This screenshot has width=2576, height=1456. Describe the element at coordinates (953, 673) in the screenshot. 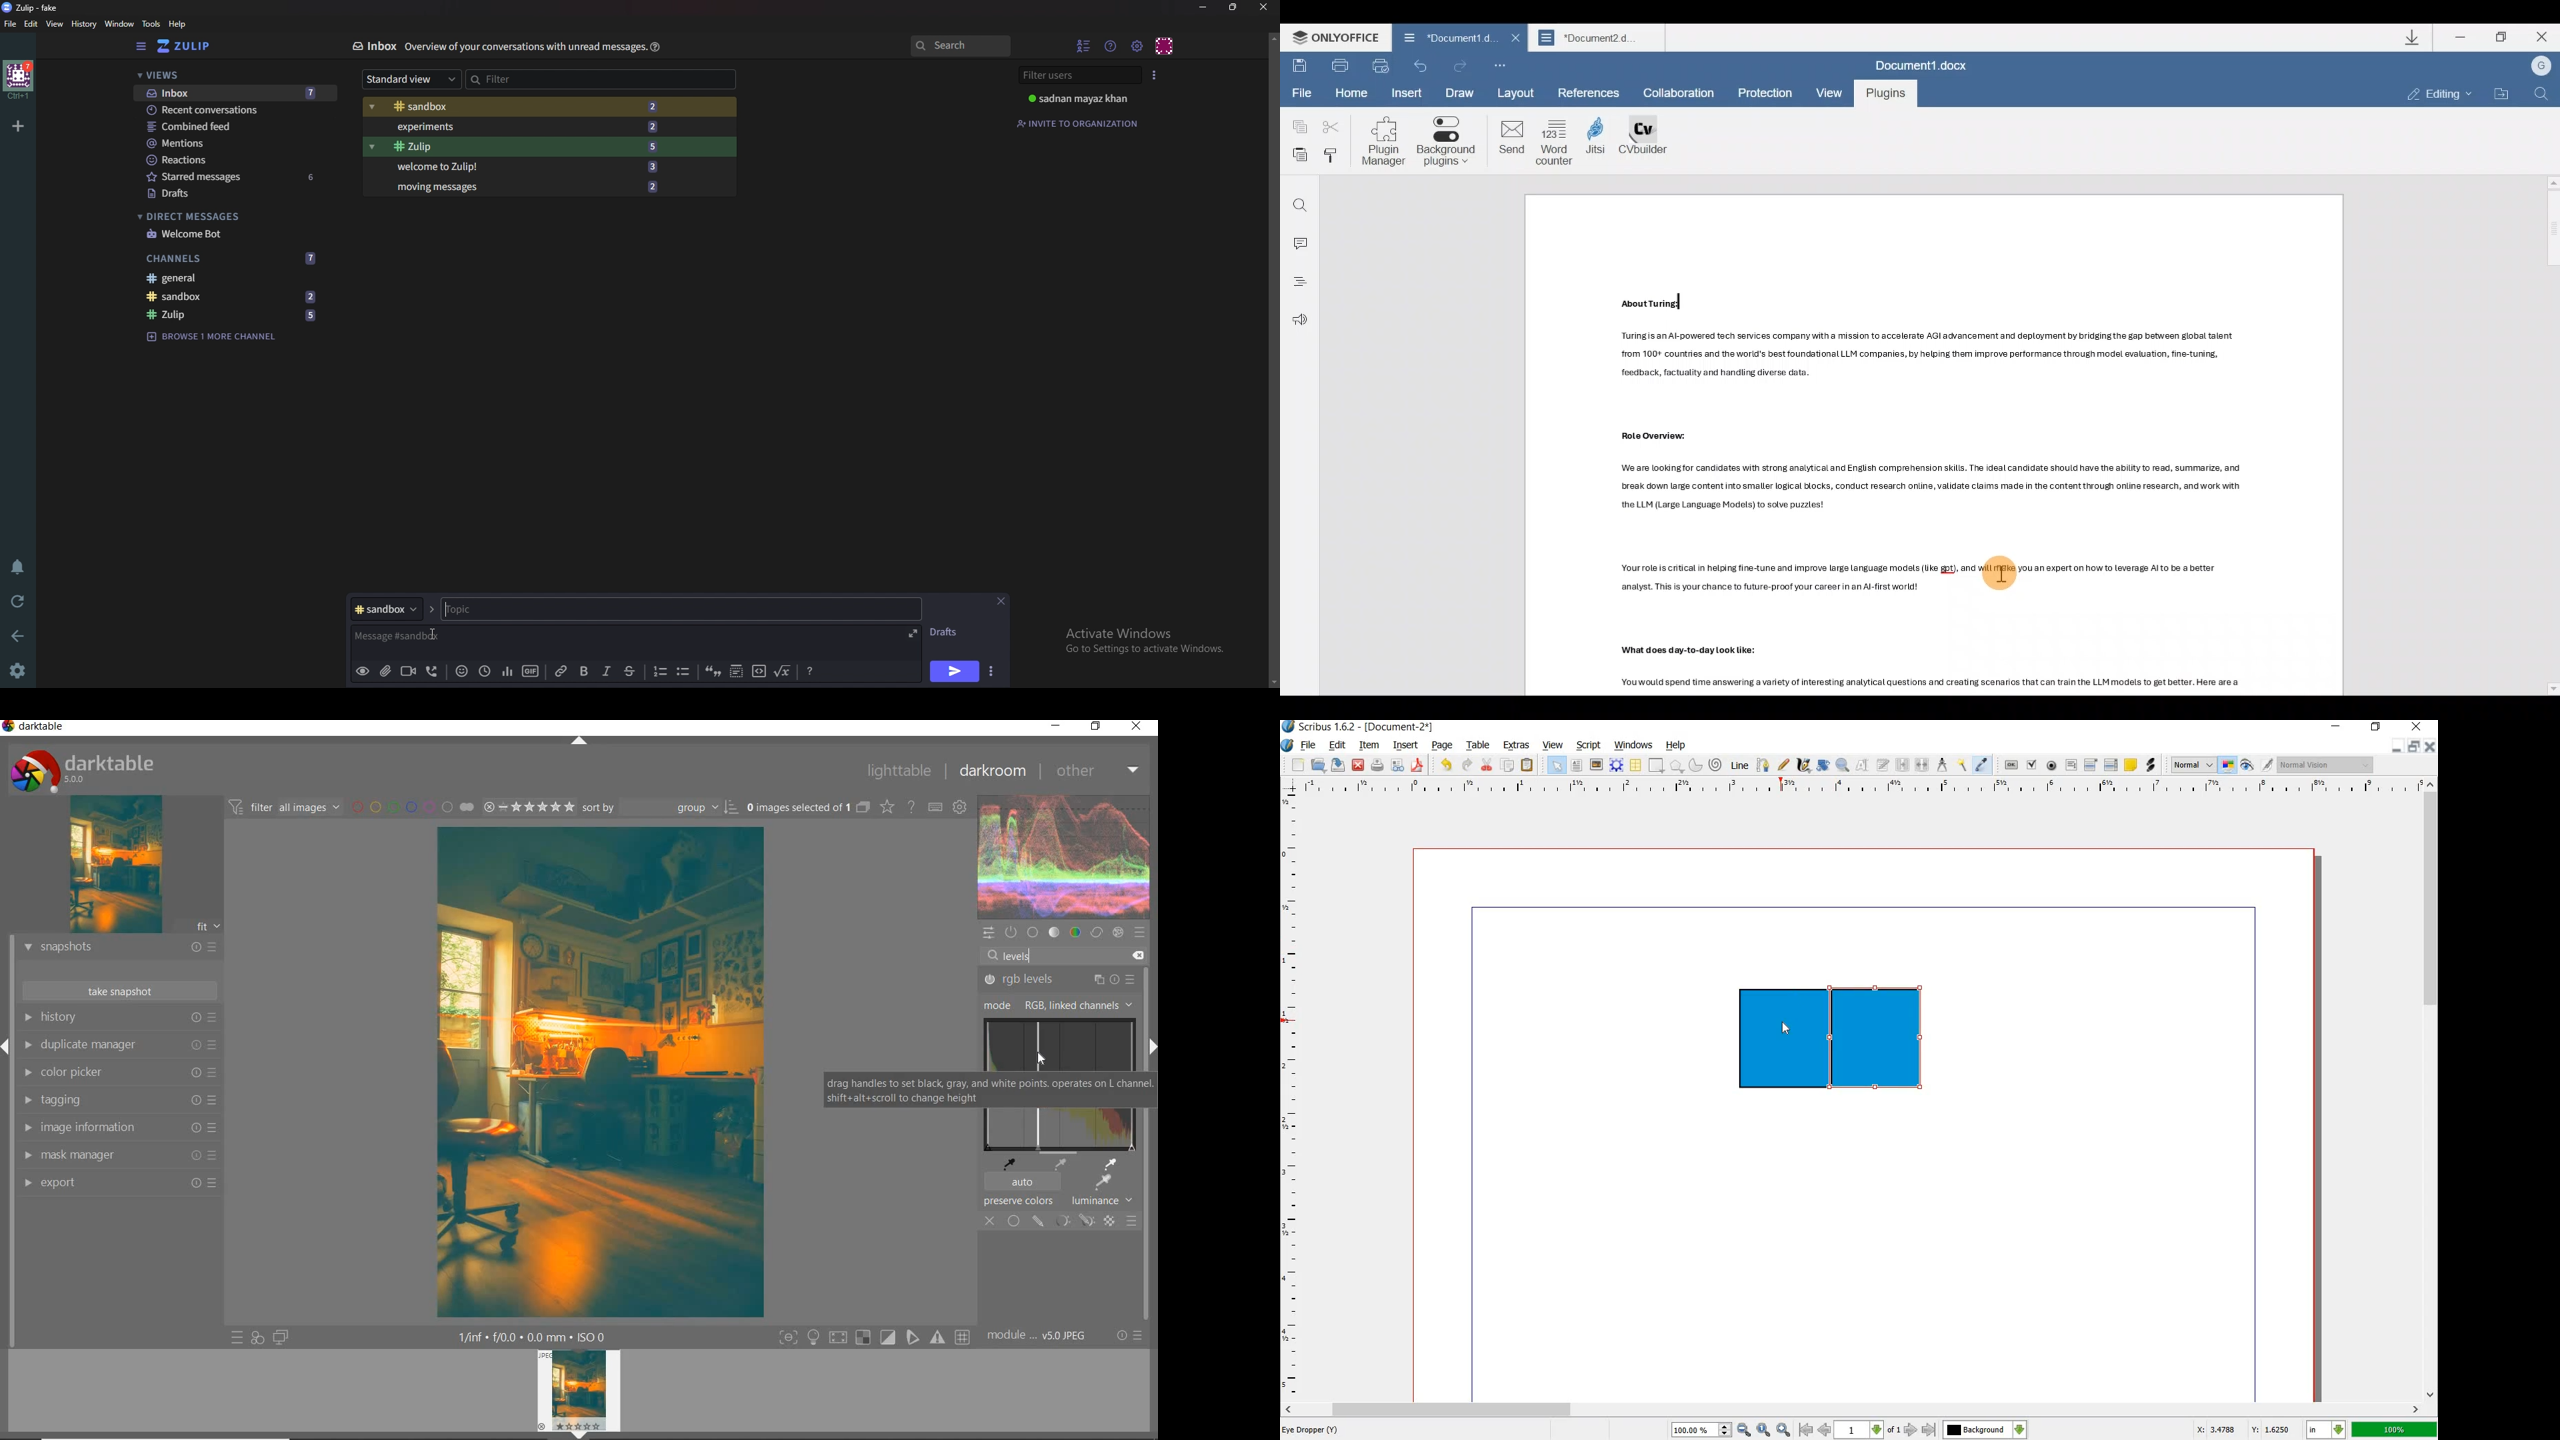

I see `send` at that location.